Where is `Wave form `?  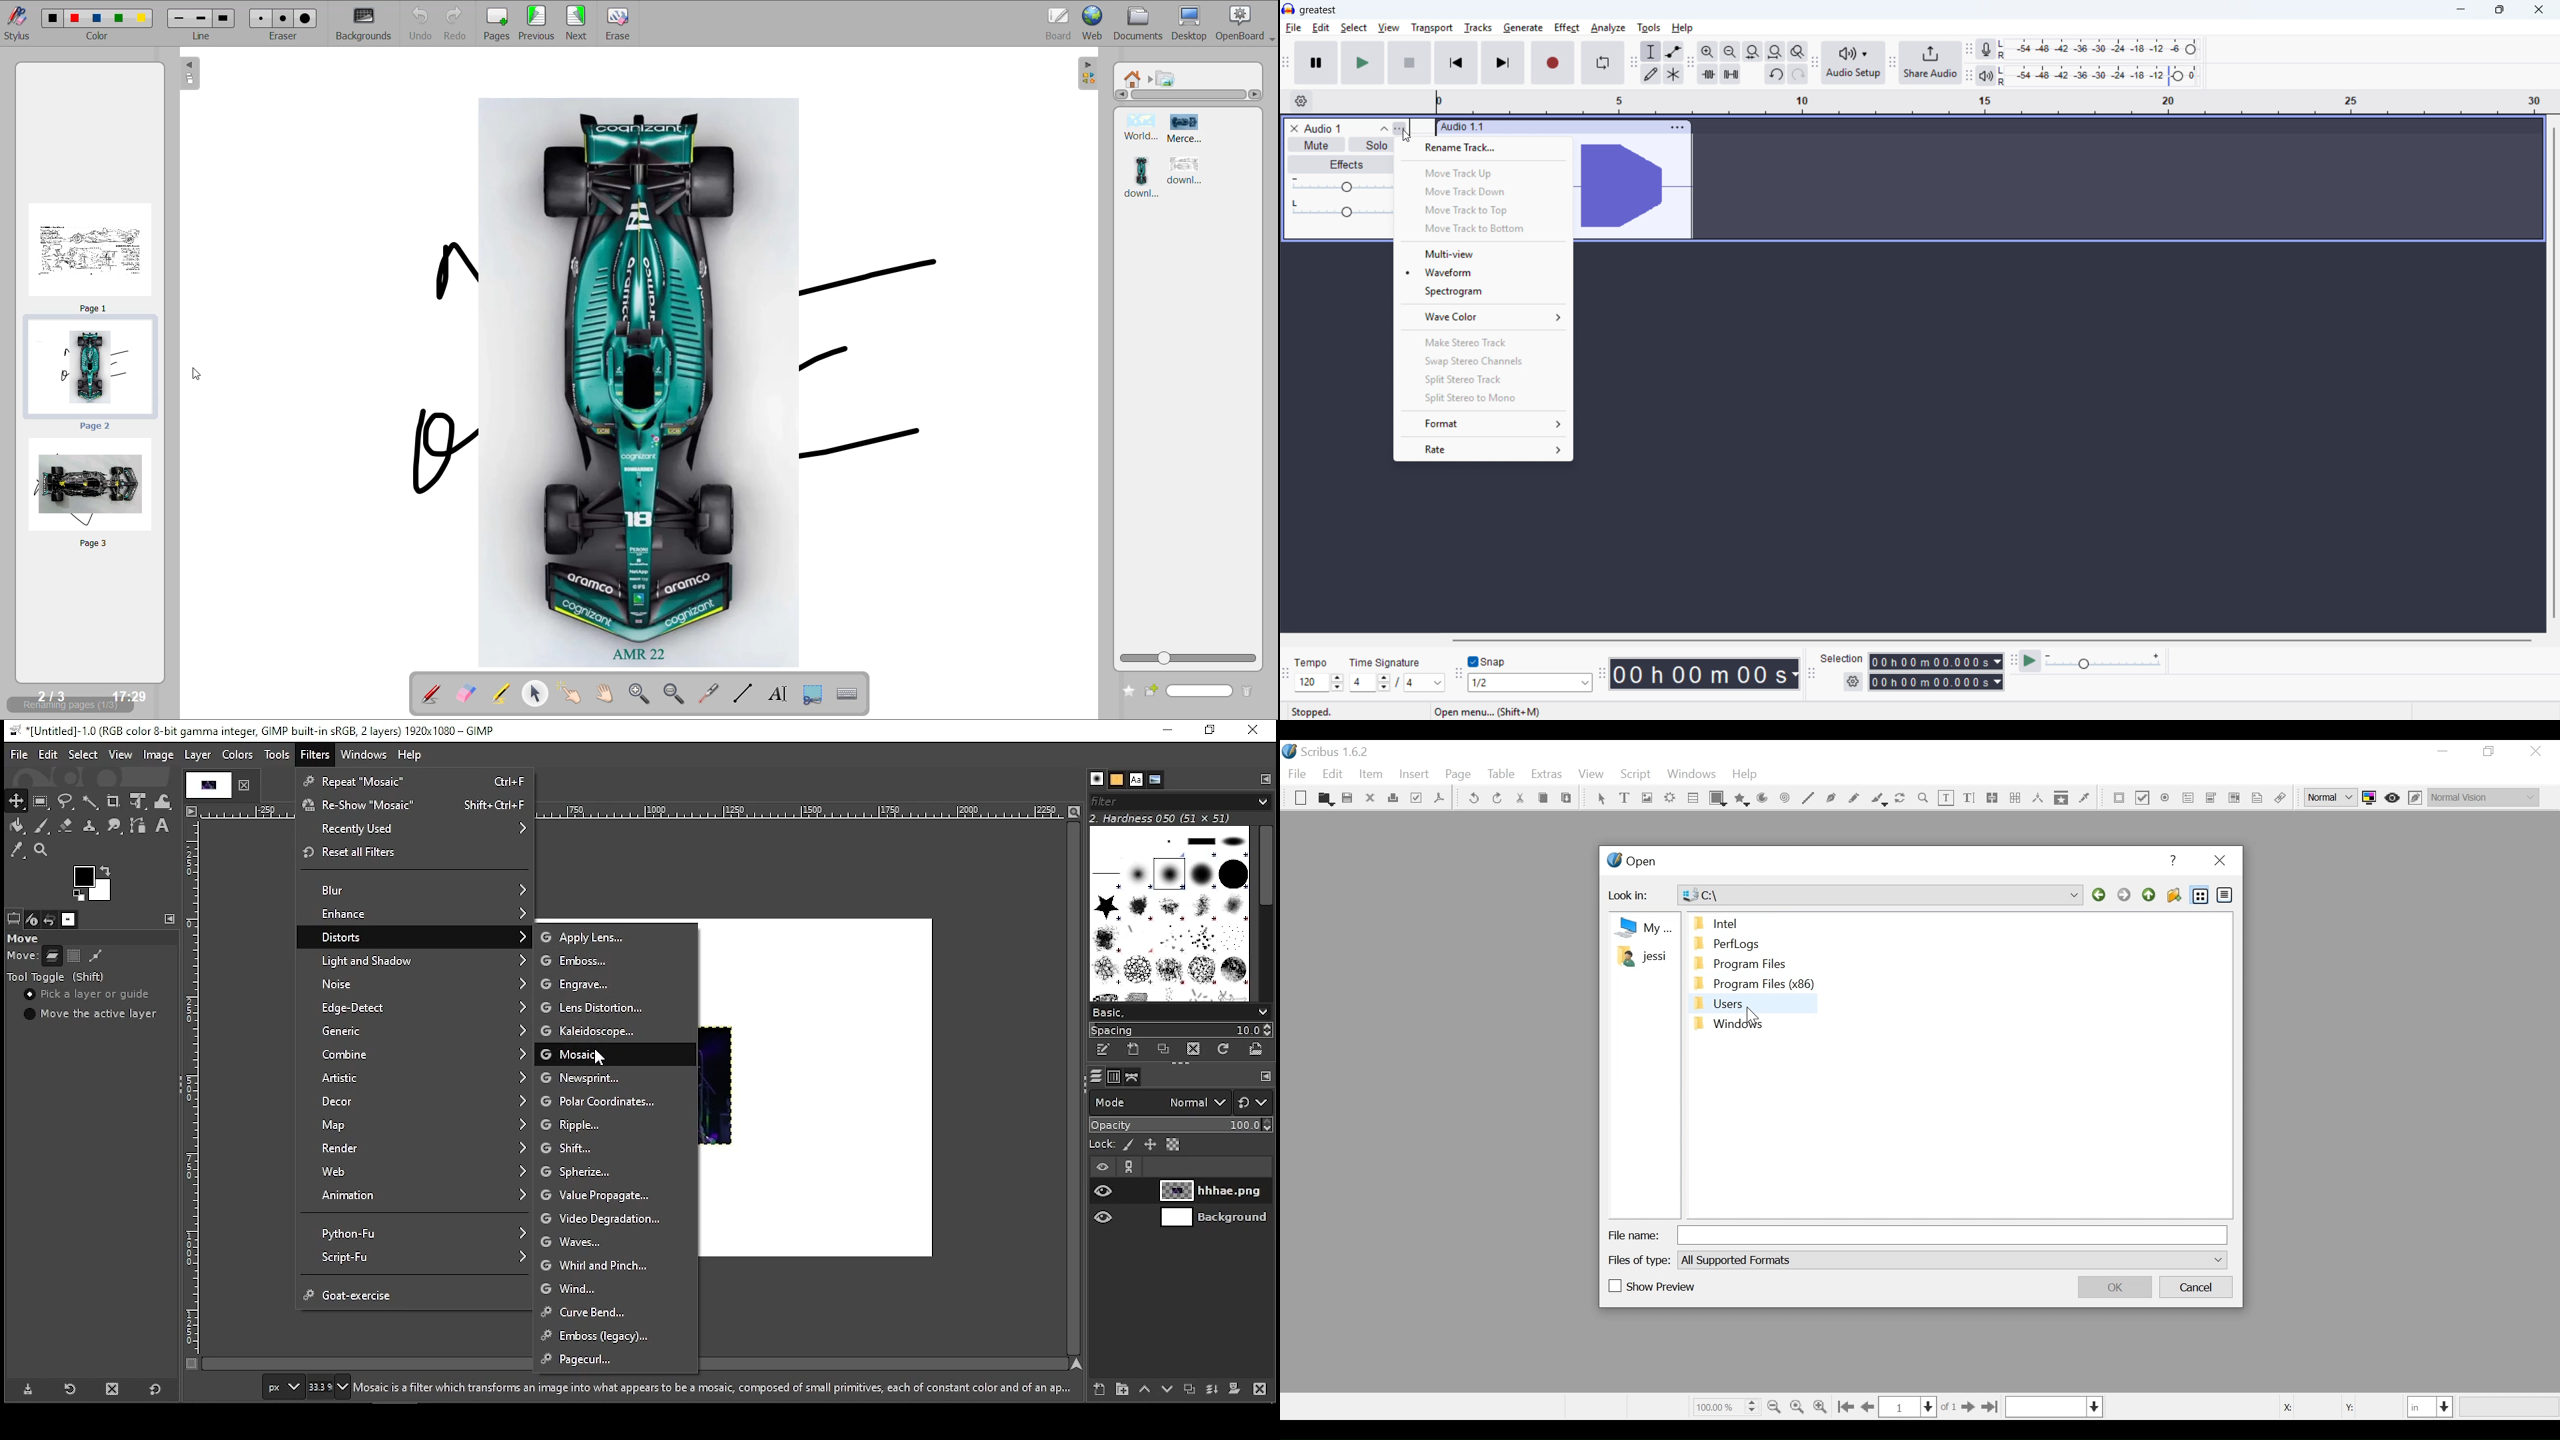 Wave form  is located at coordinates (1484, 271).